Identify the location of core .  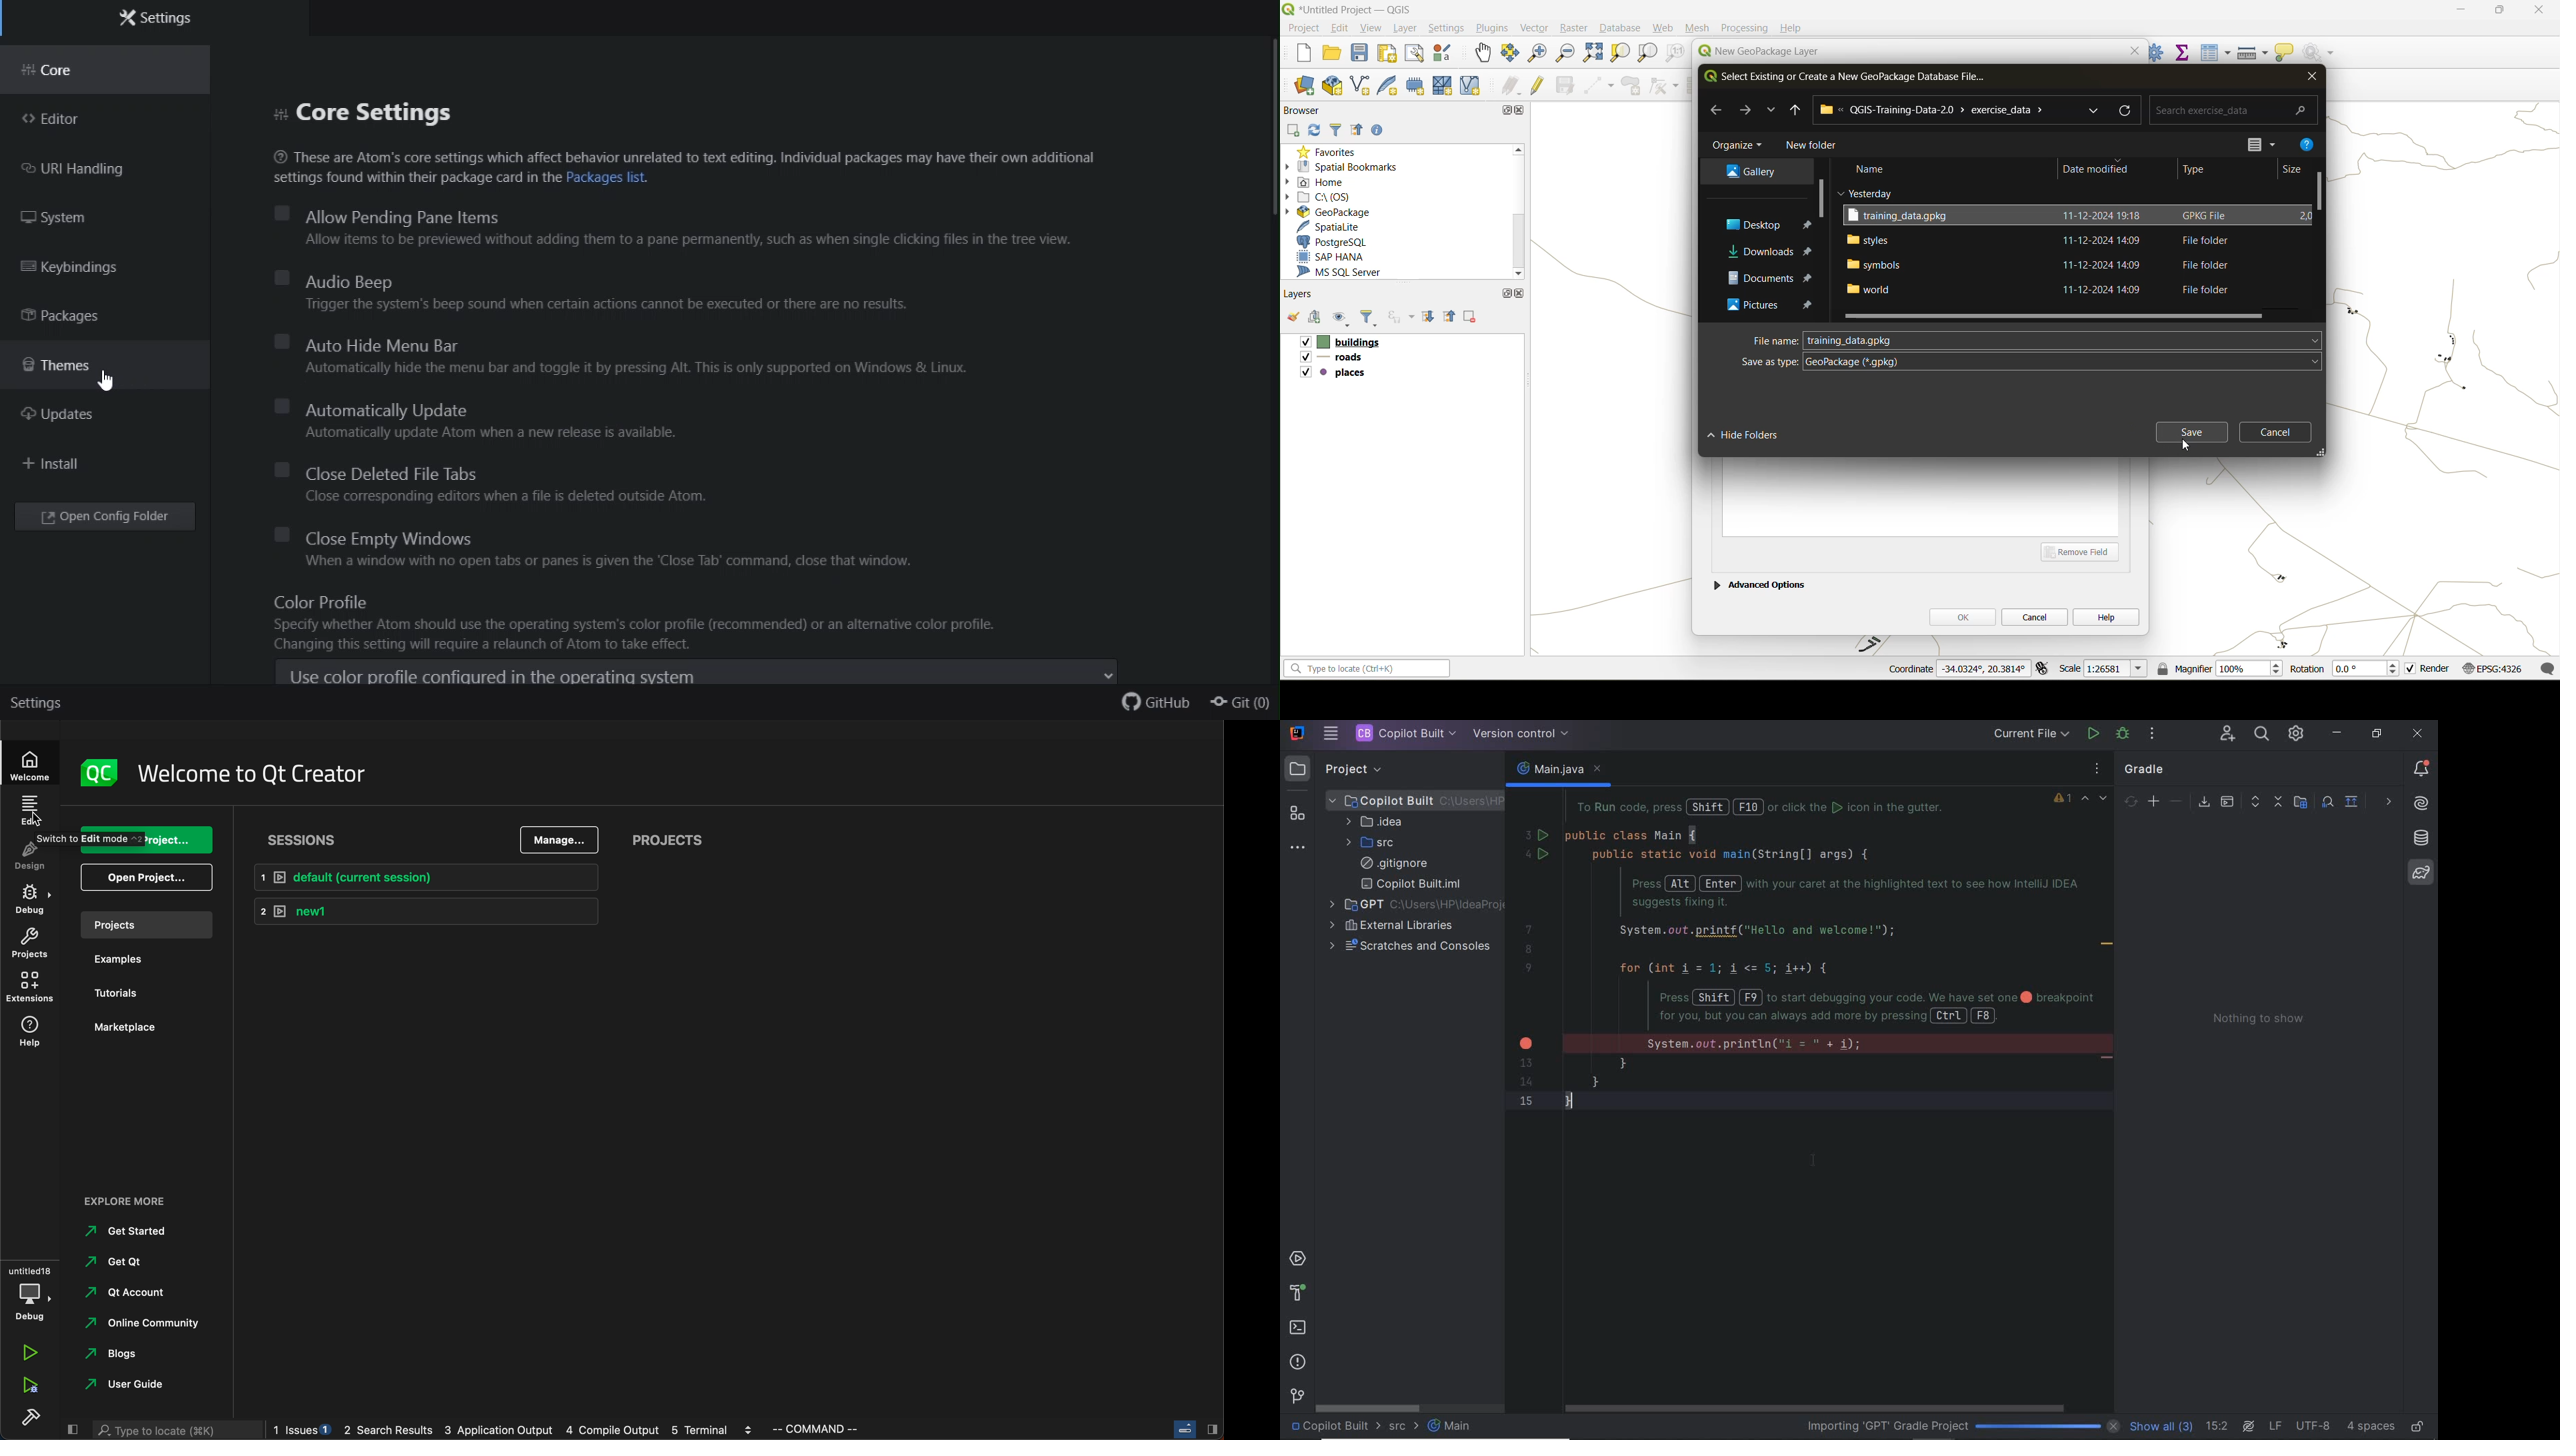
(111, 70).